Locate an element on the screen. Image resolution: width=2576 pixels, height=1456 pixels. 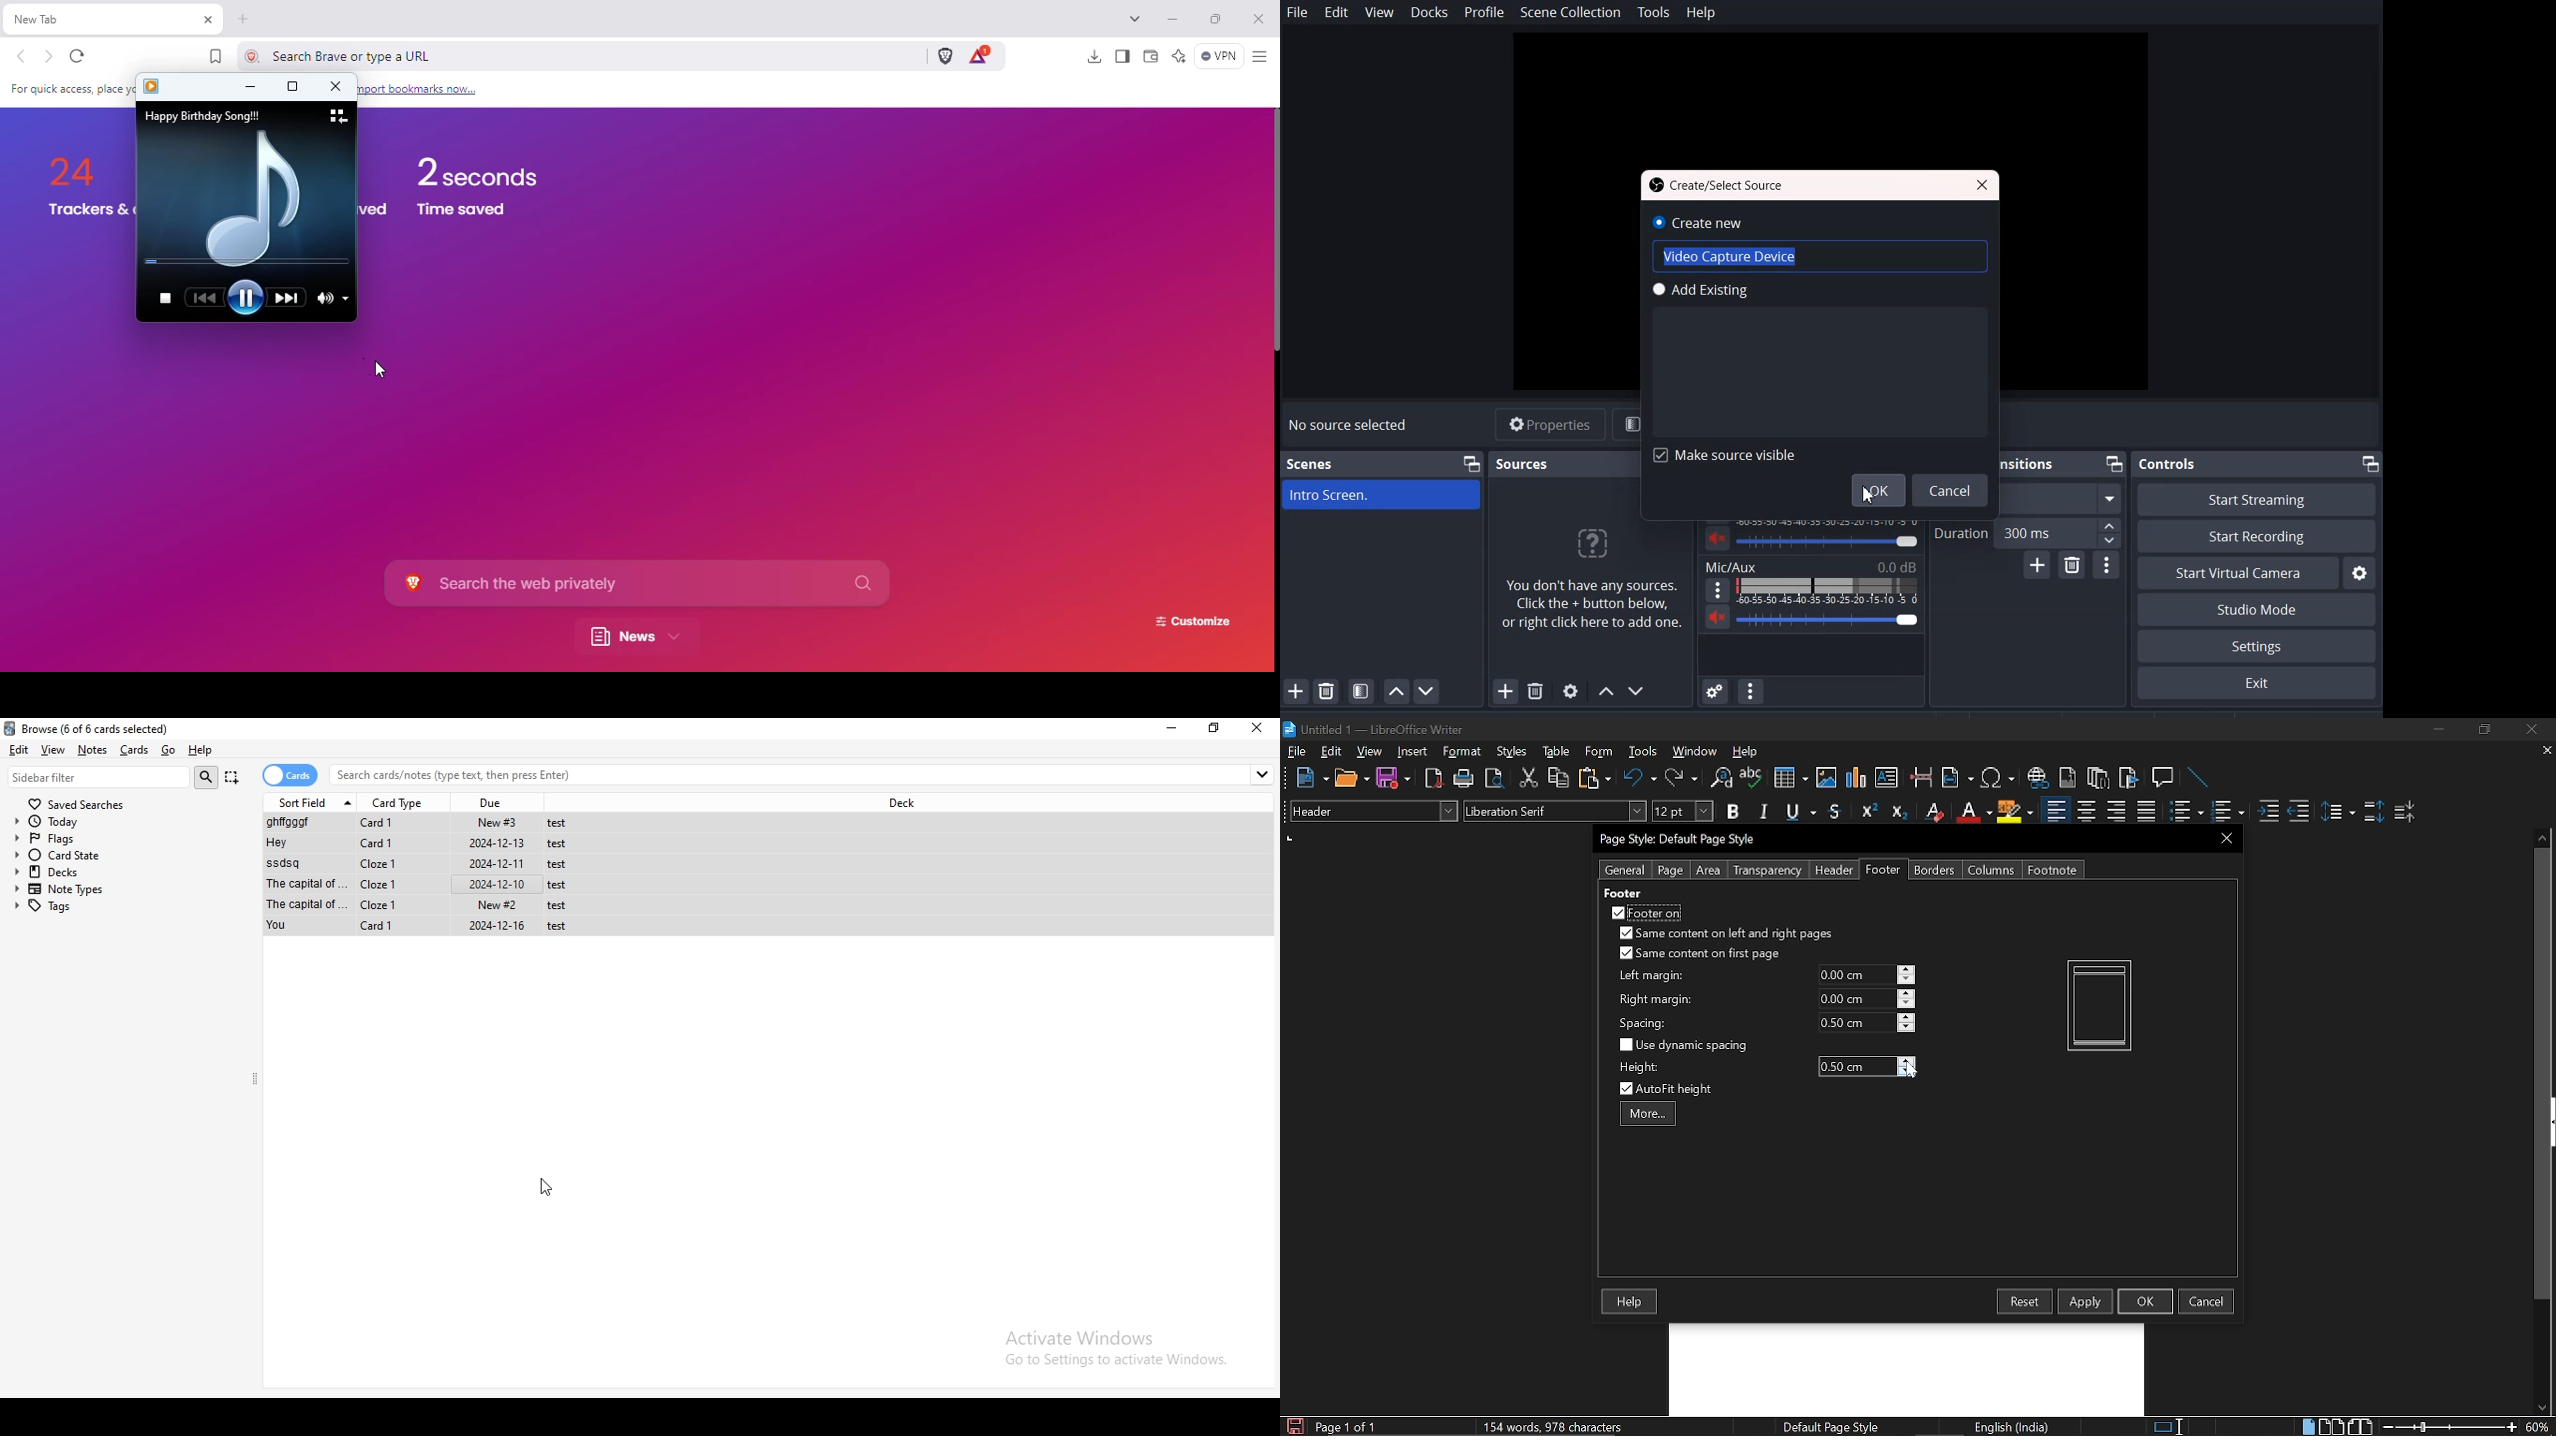
Insert text is located at coordinates (1886, 777).